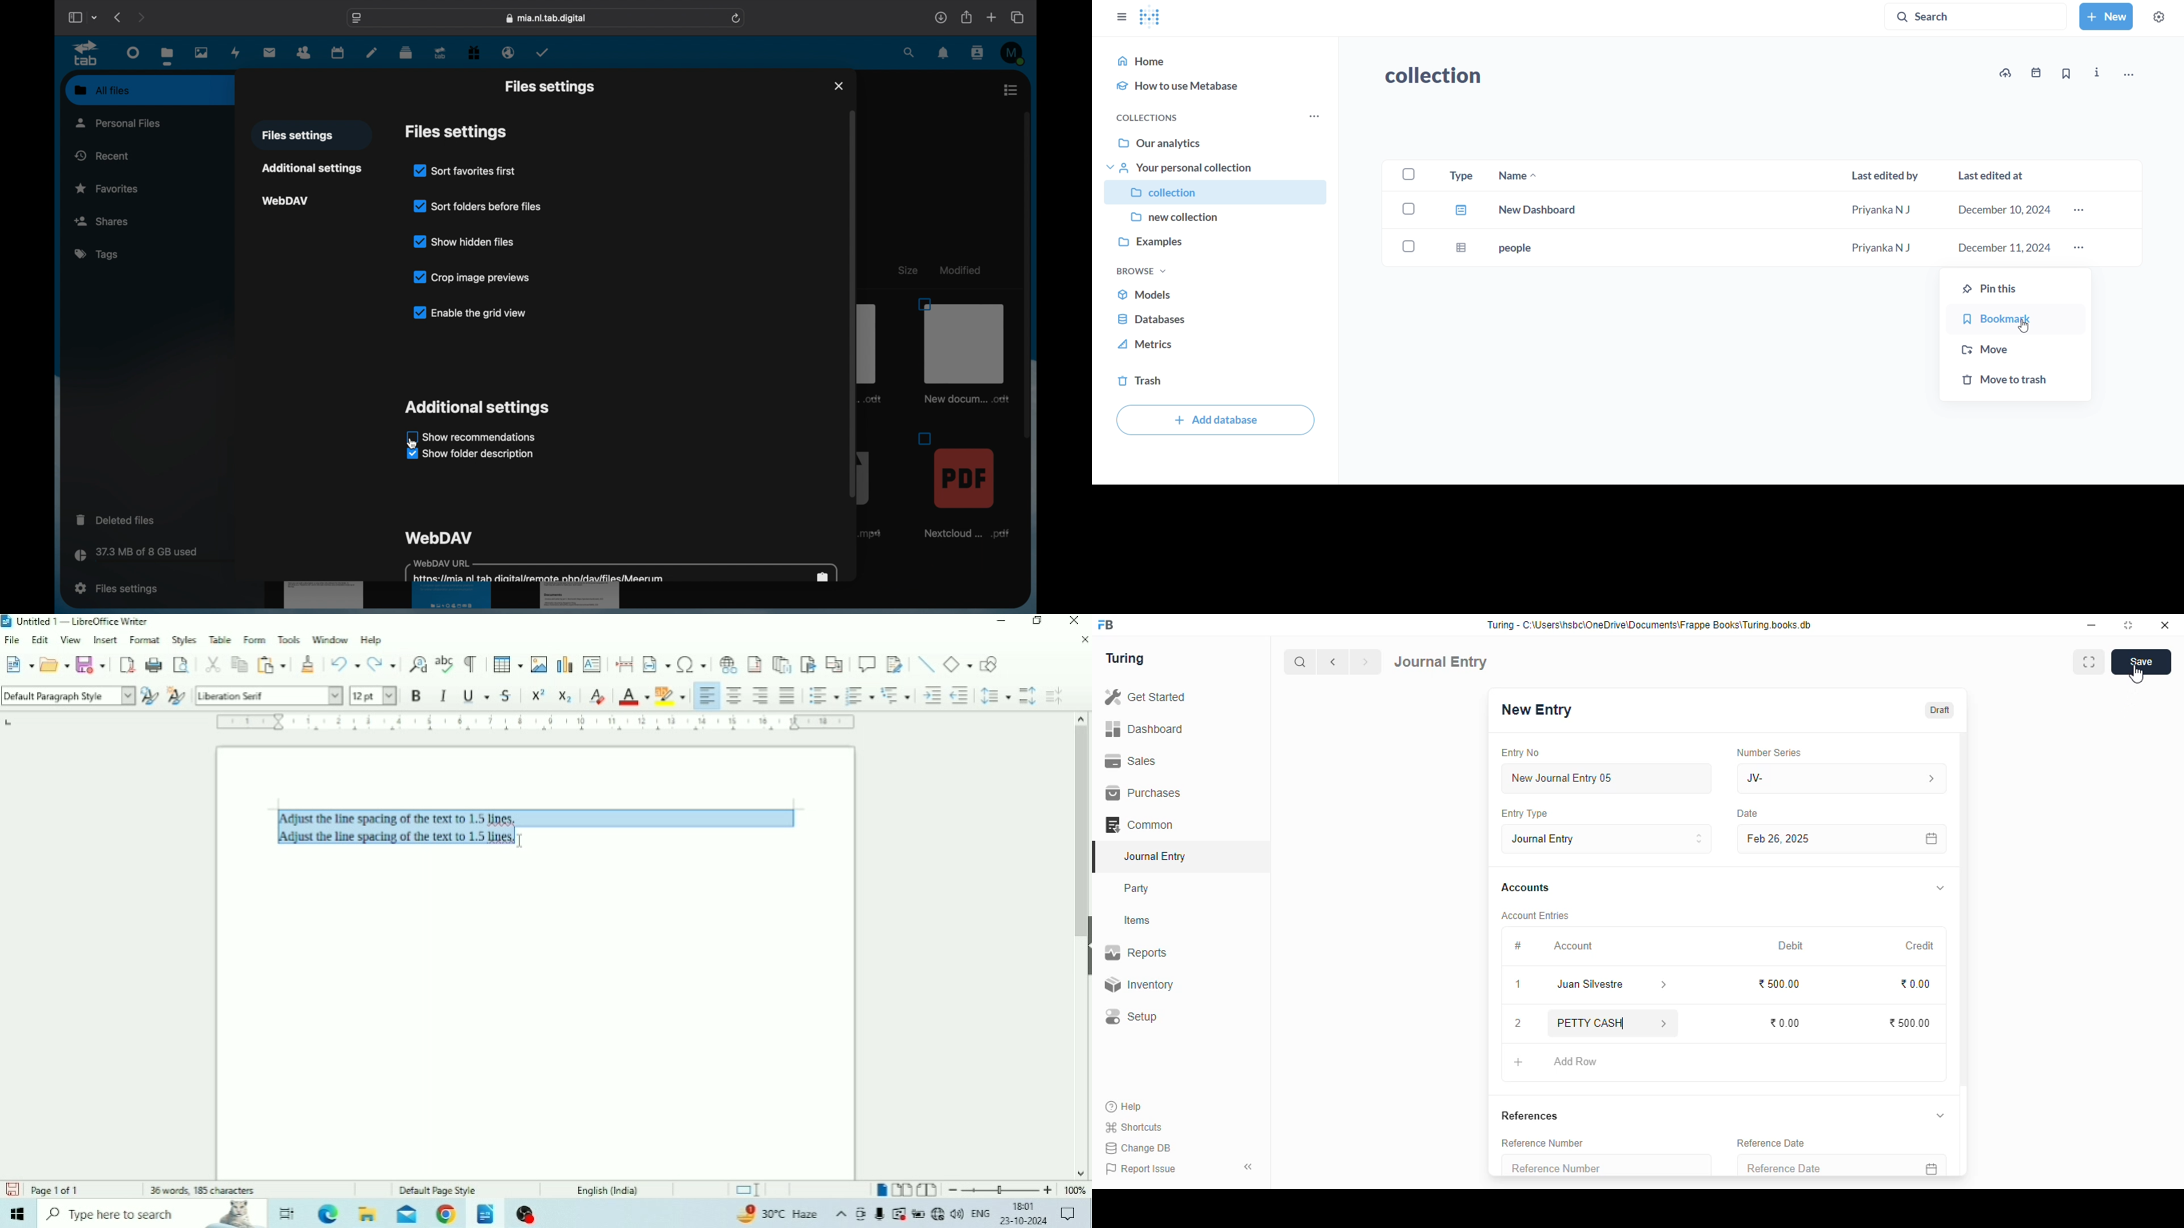 Image resolution: width=2184 pixels, height=1232 pixels. What do you see at coordinates (1028, 260) in the screenshot?
I see `` at bounding box center [1028, 260].